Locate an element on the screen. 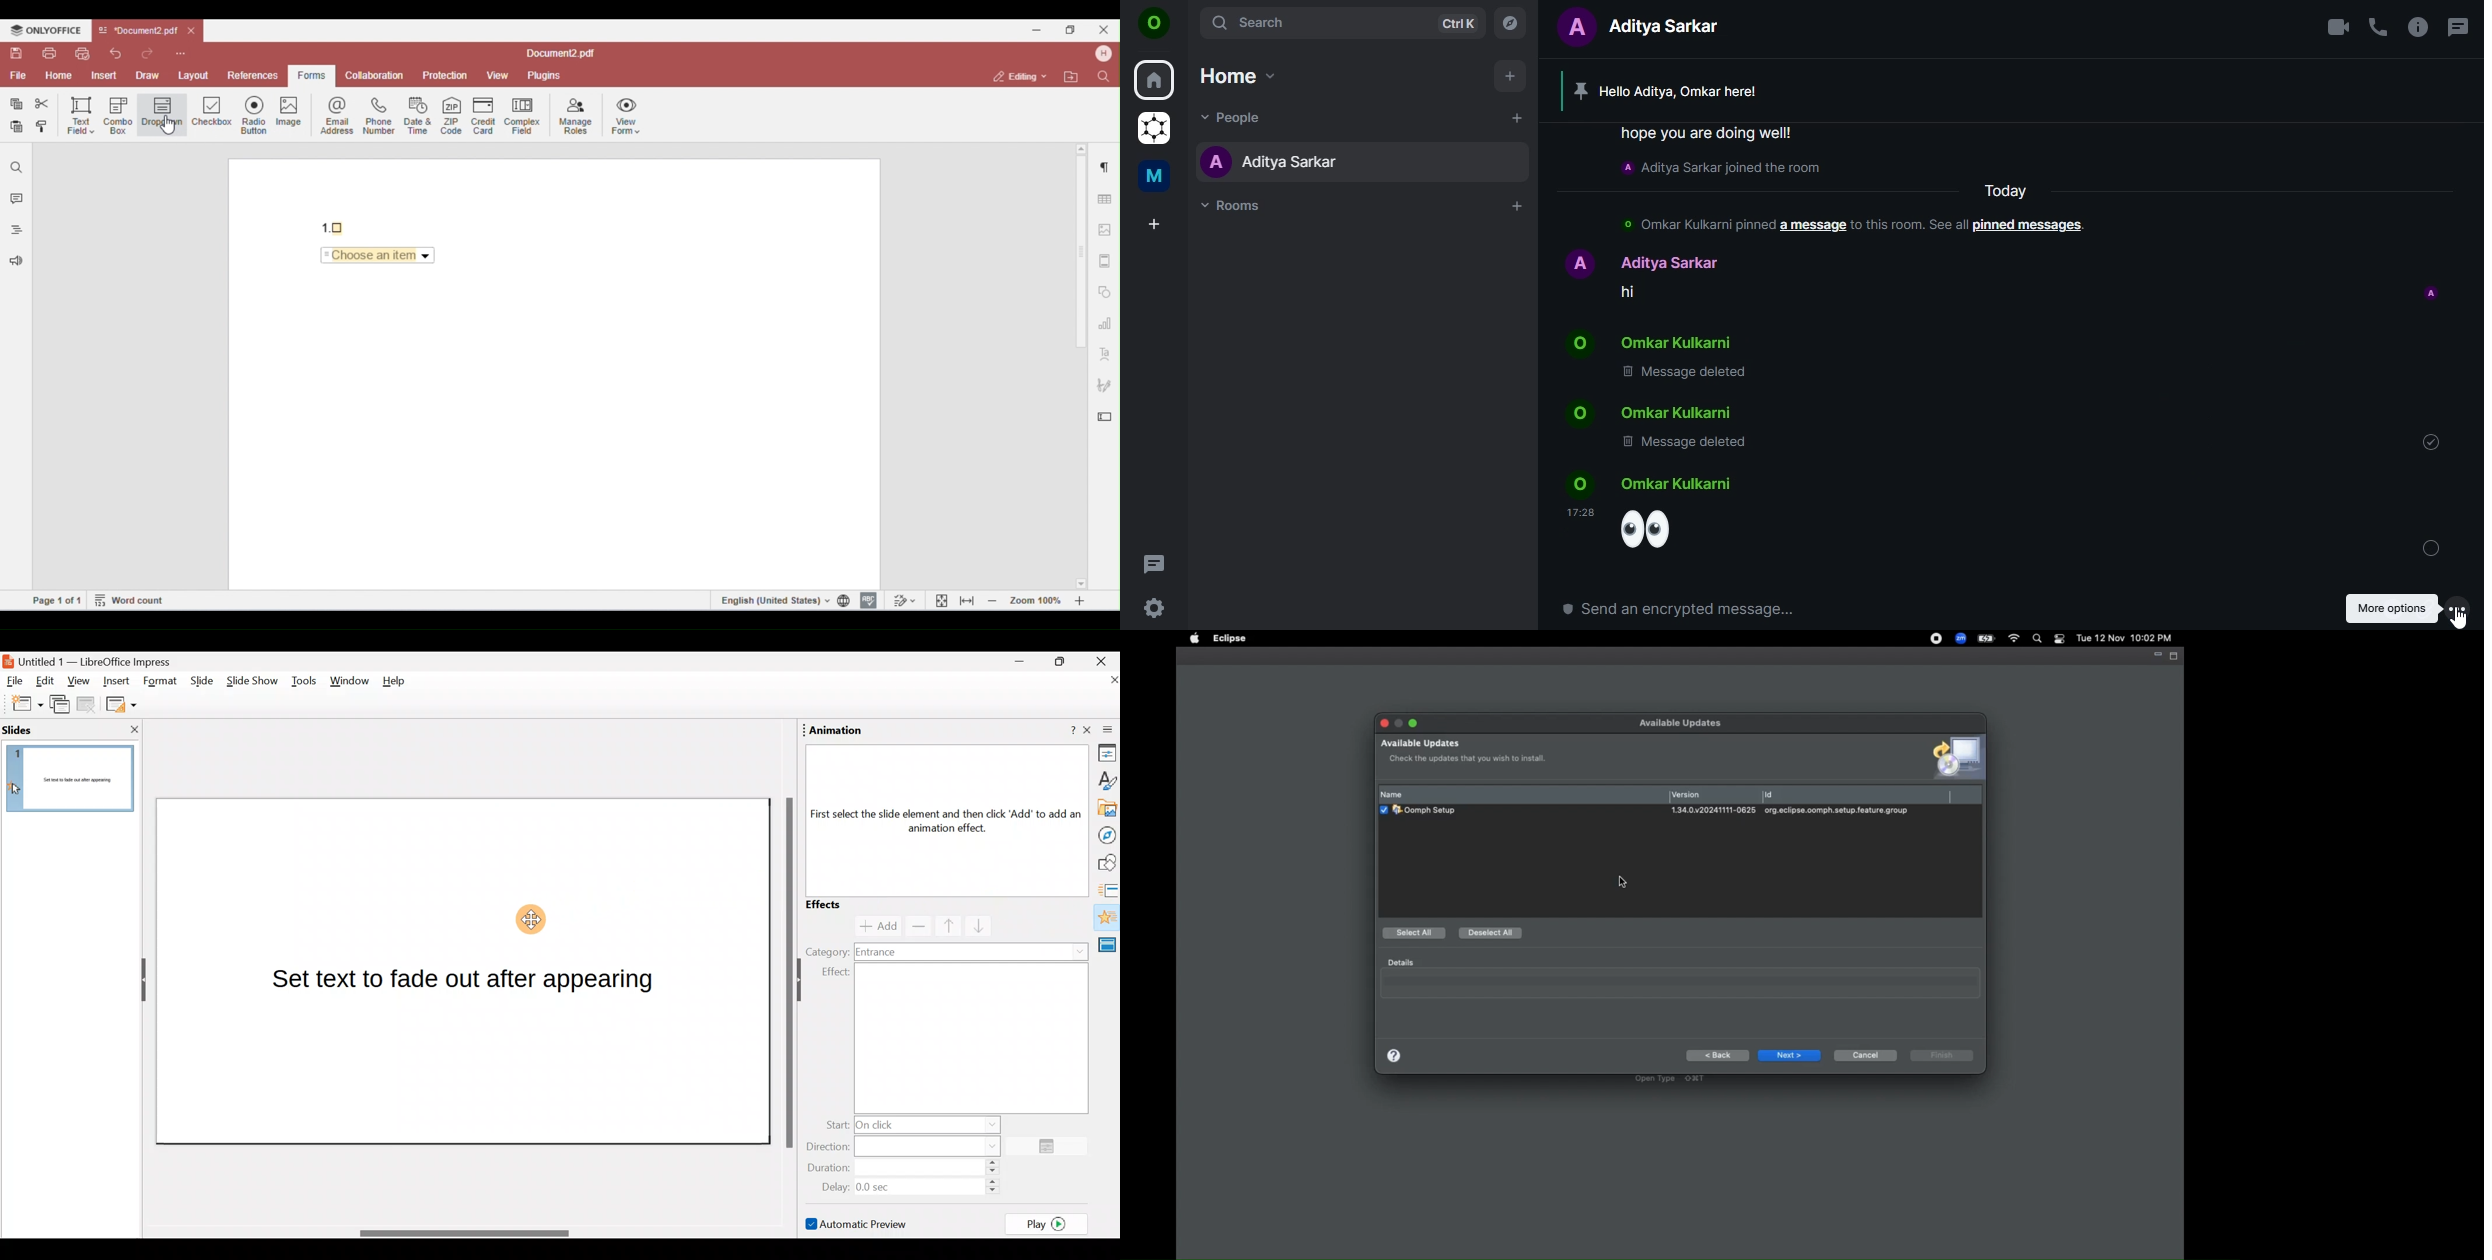 The height and width of the screenshot is (1260, 2492). Insert is located at coordinates (116, 679).